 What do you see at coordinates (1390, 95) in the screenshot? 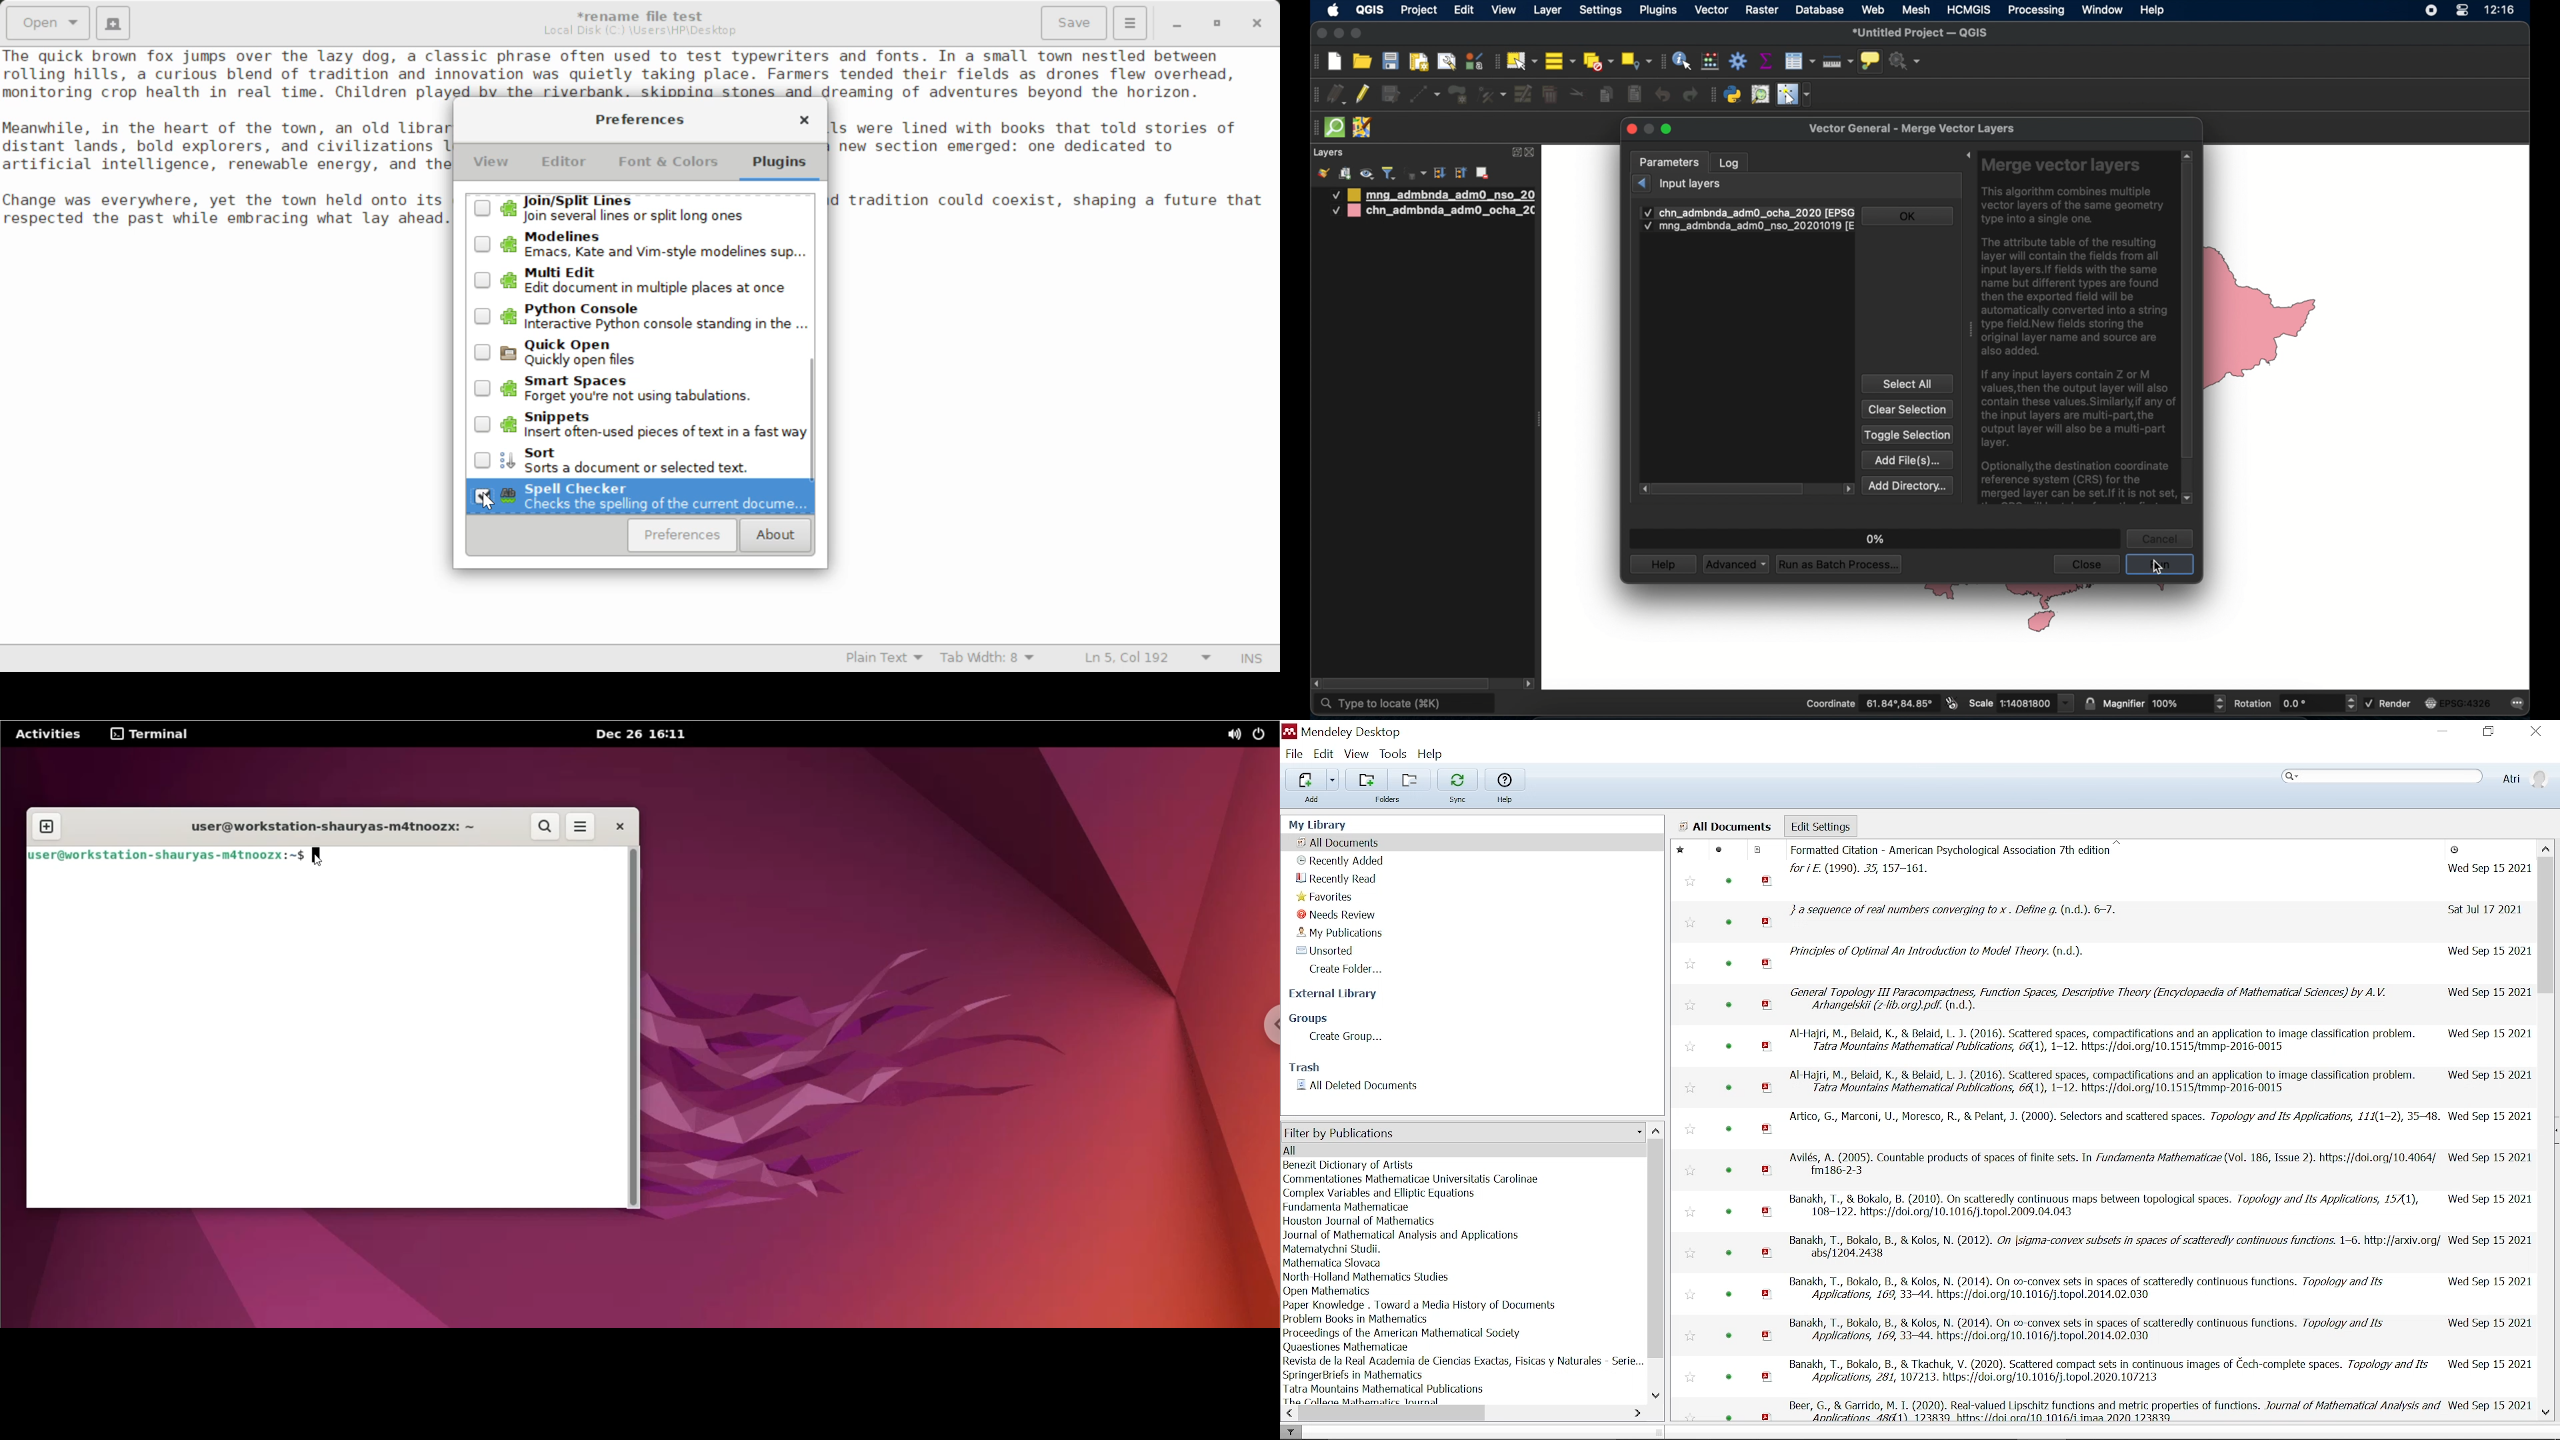
I see `save edits` at bounding box center [1390, 95].